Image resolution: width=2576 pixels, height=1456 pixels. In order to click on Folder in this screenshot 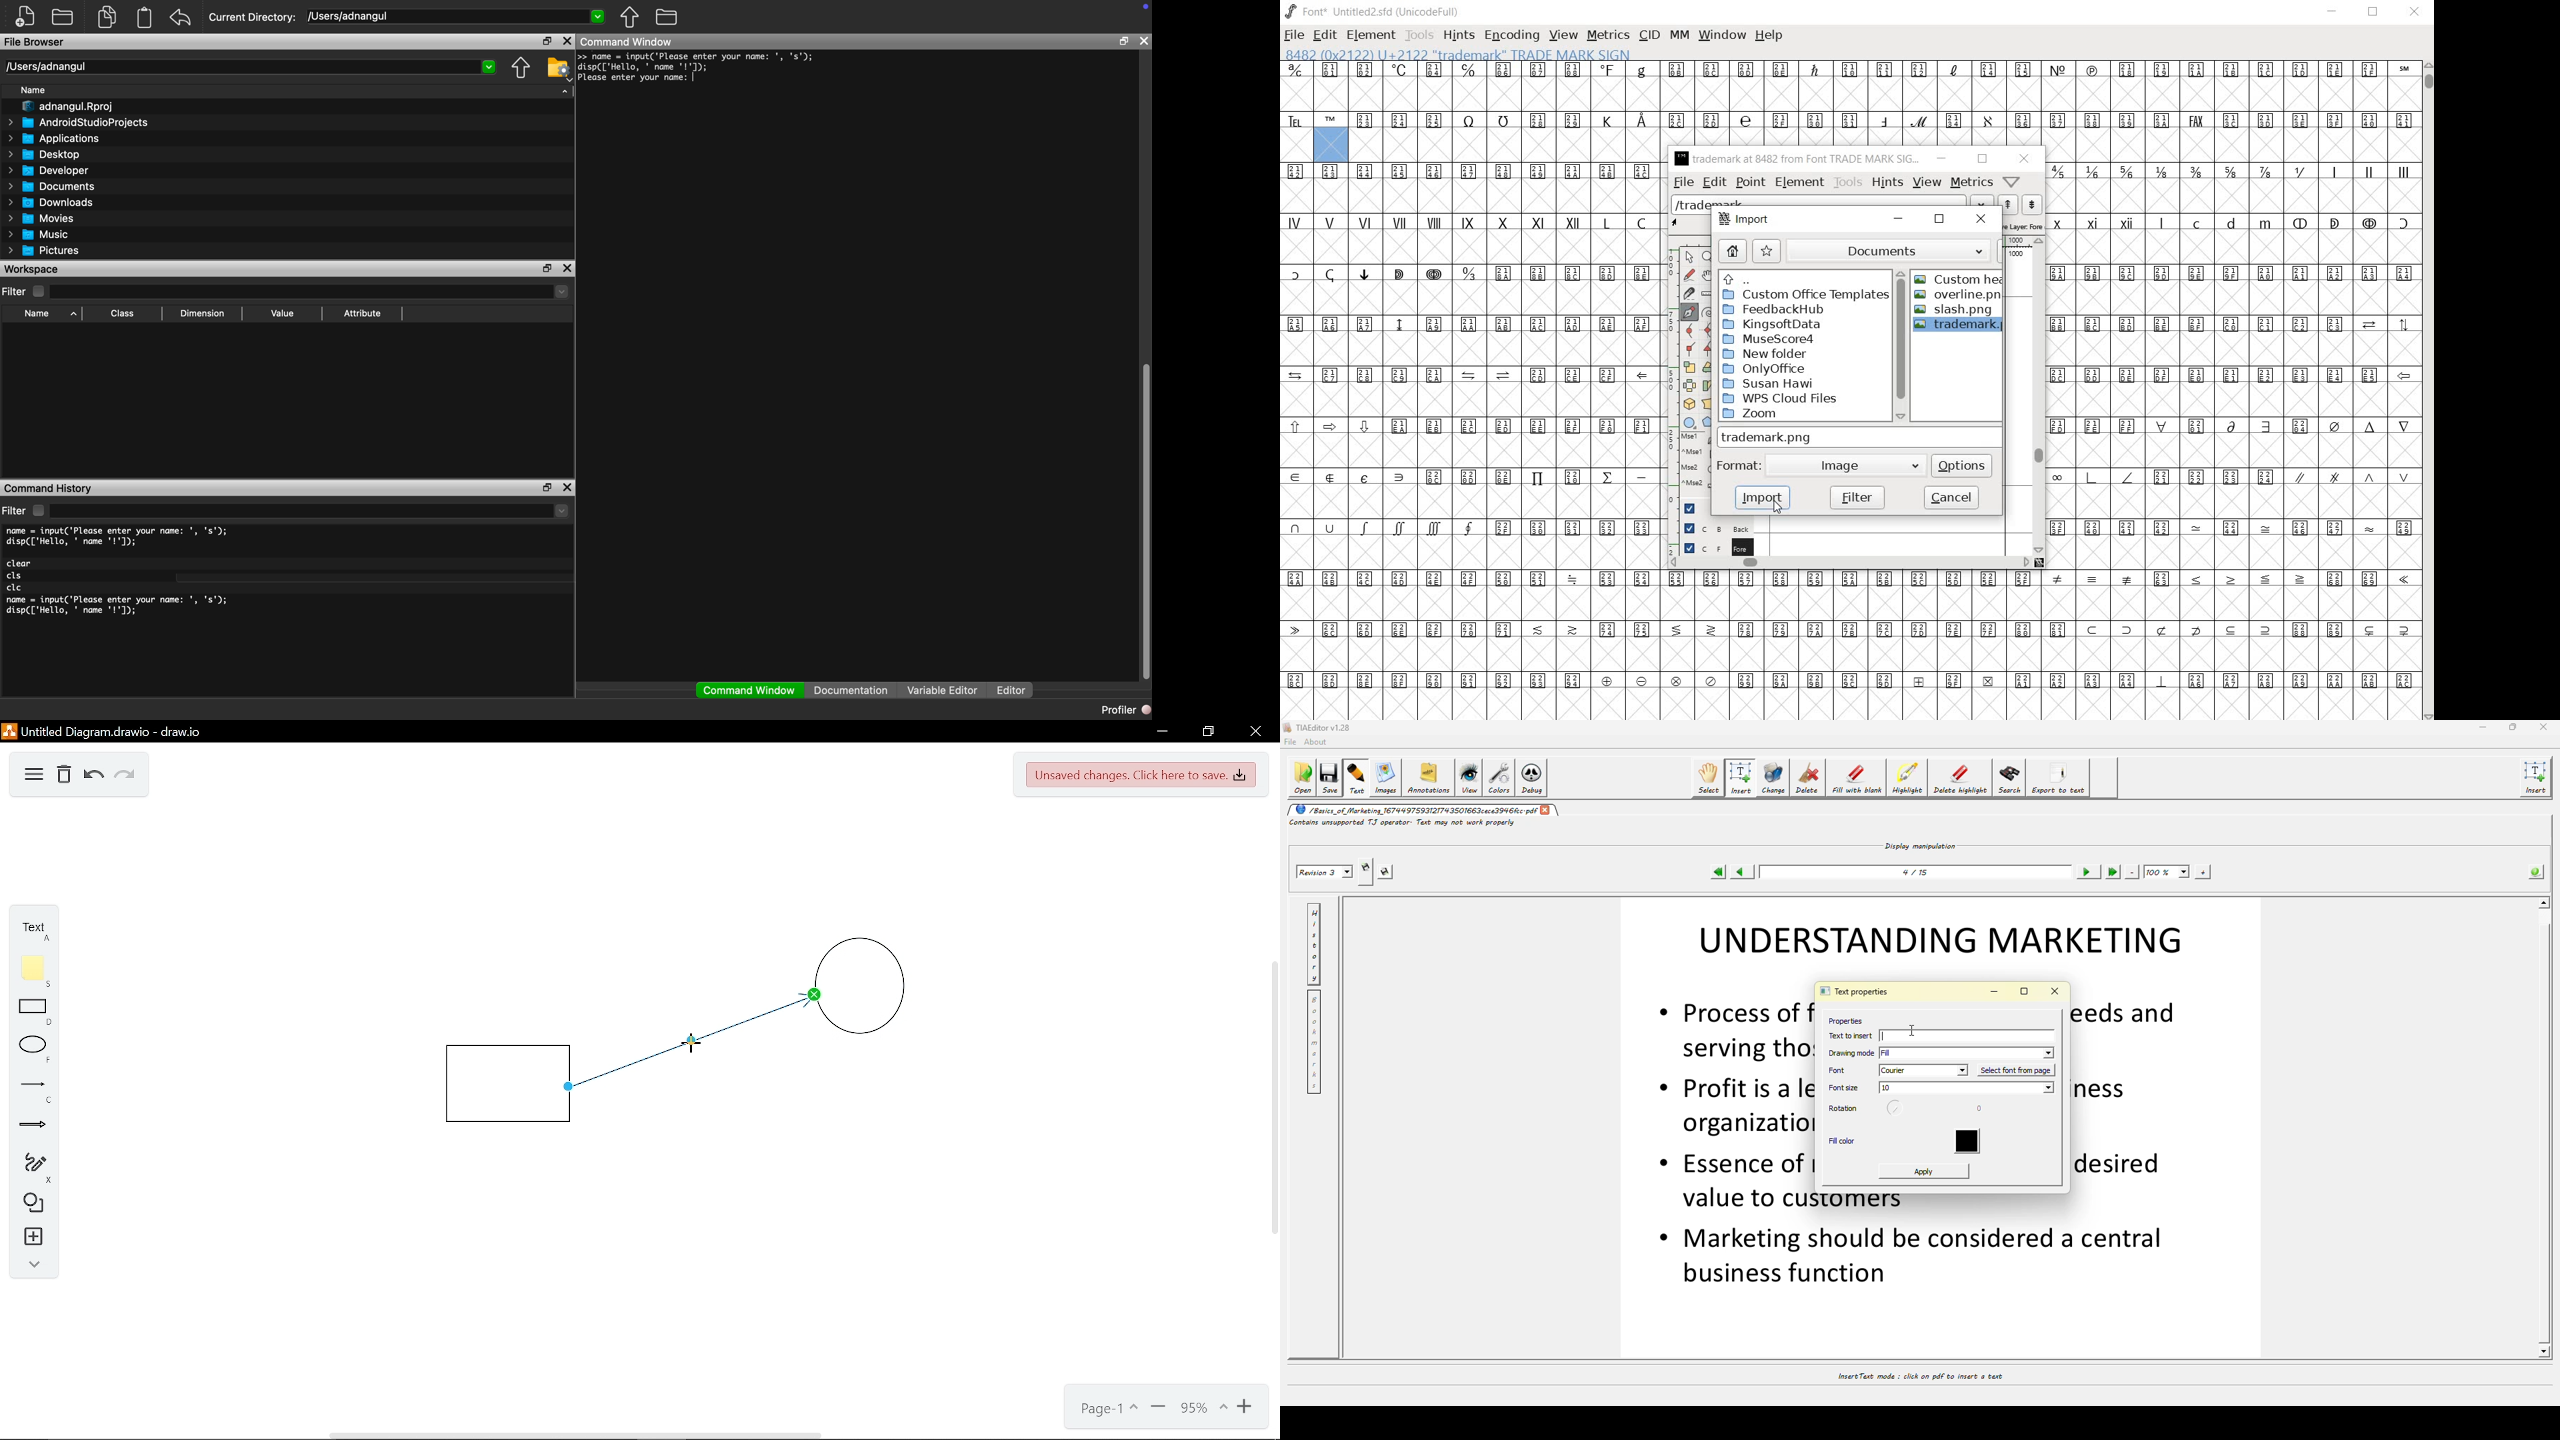, I will do `click(62, 16)`.